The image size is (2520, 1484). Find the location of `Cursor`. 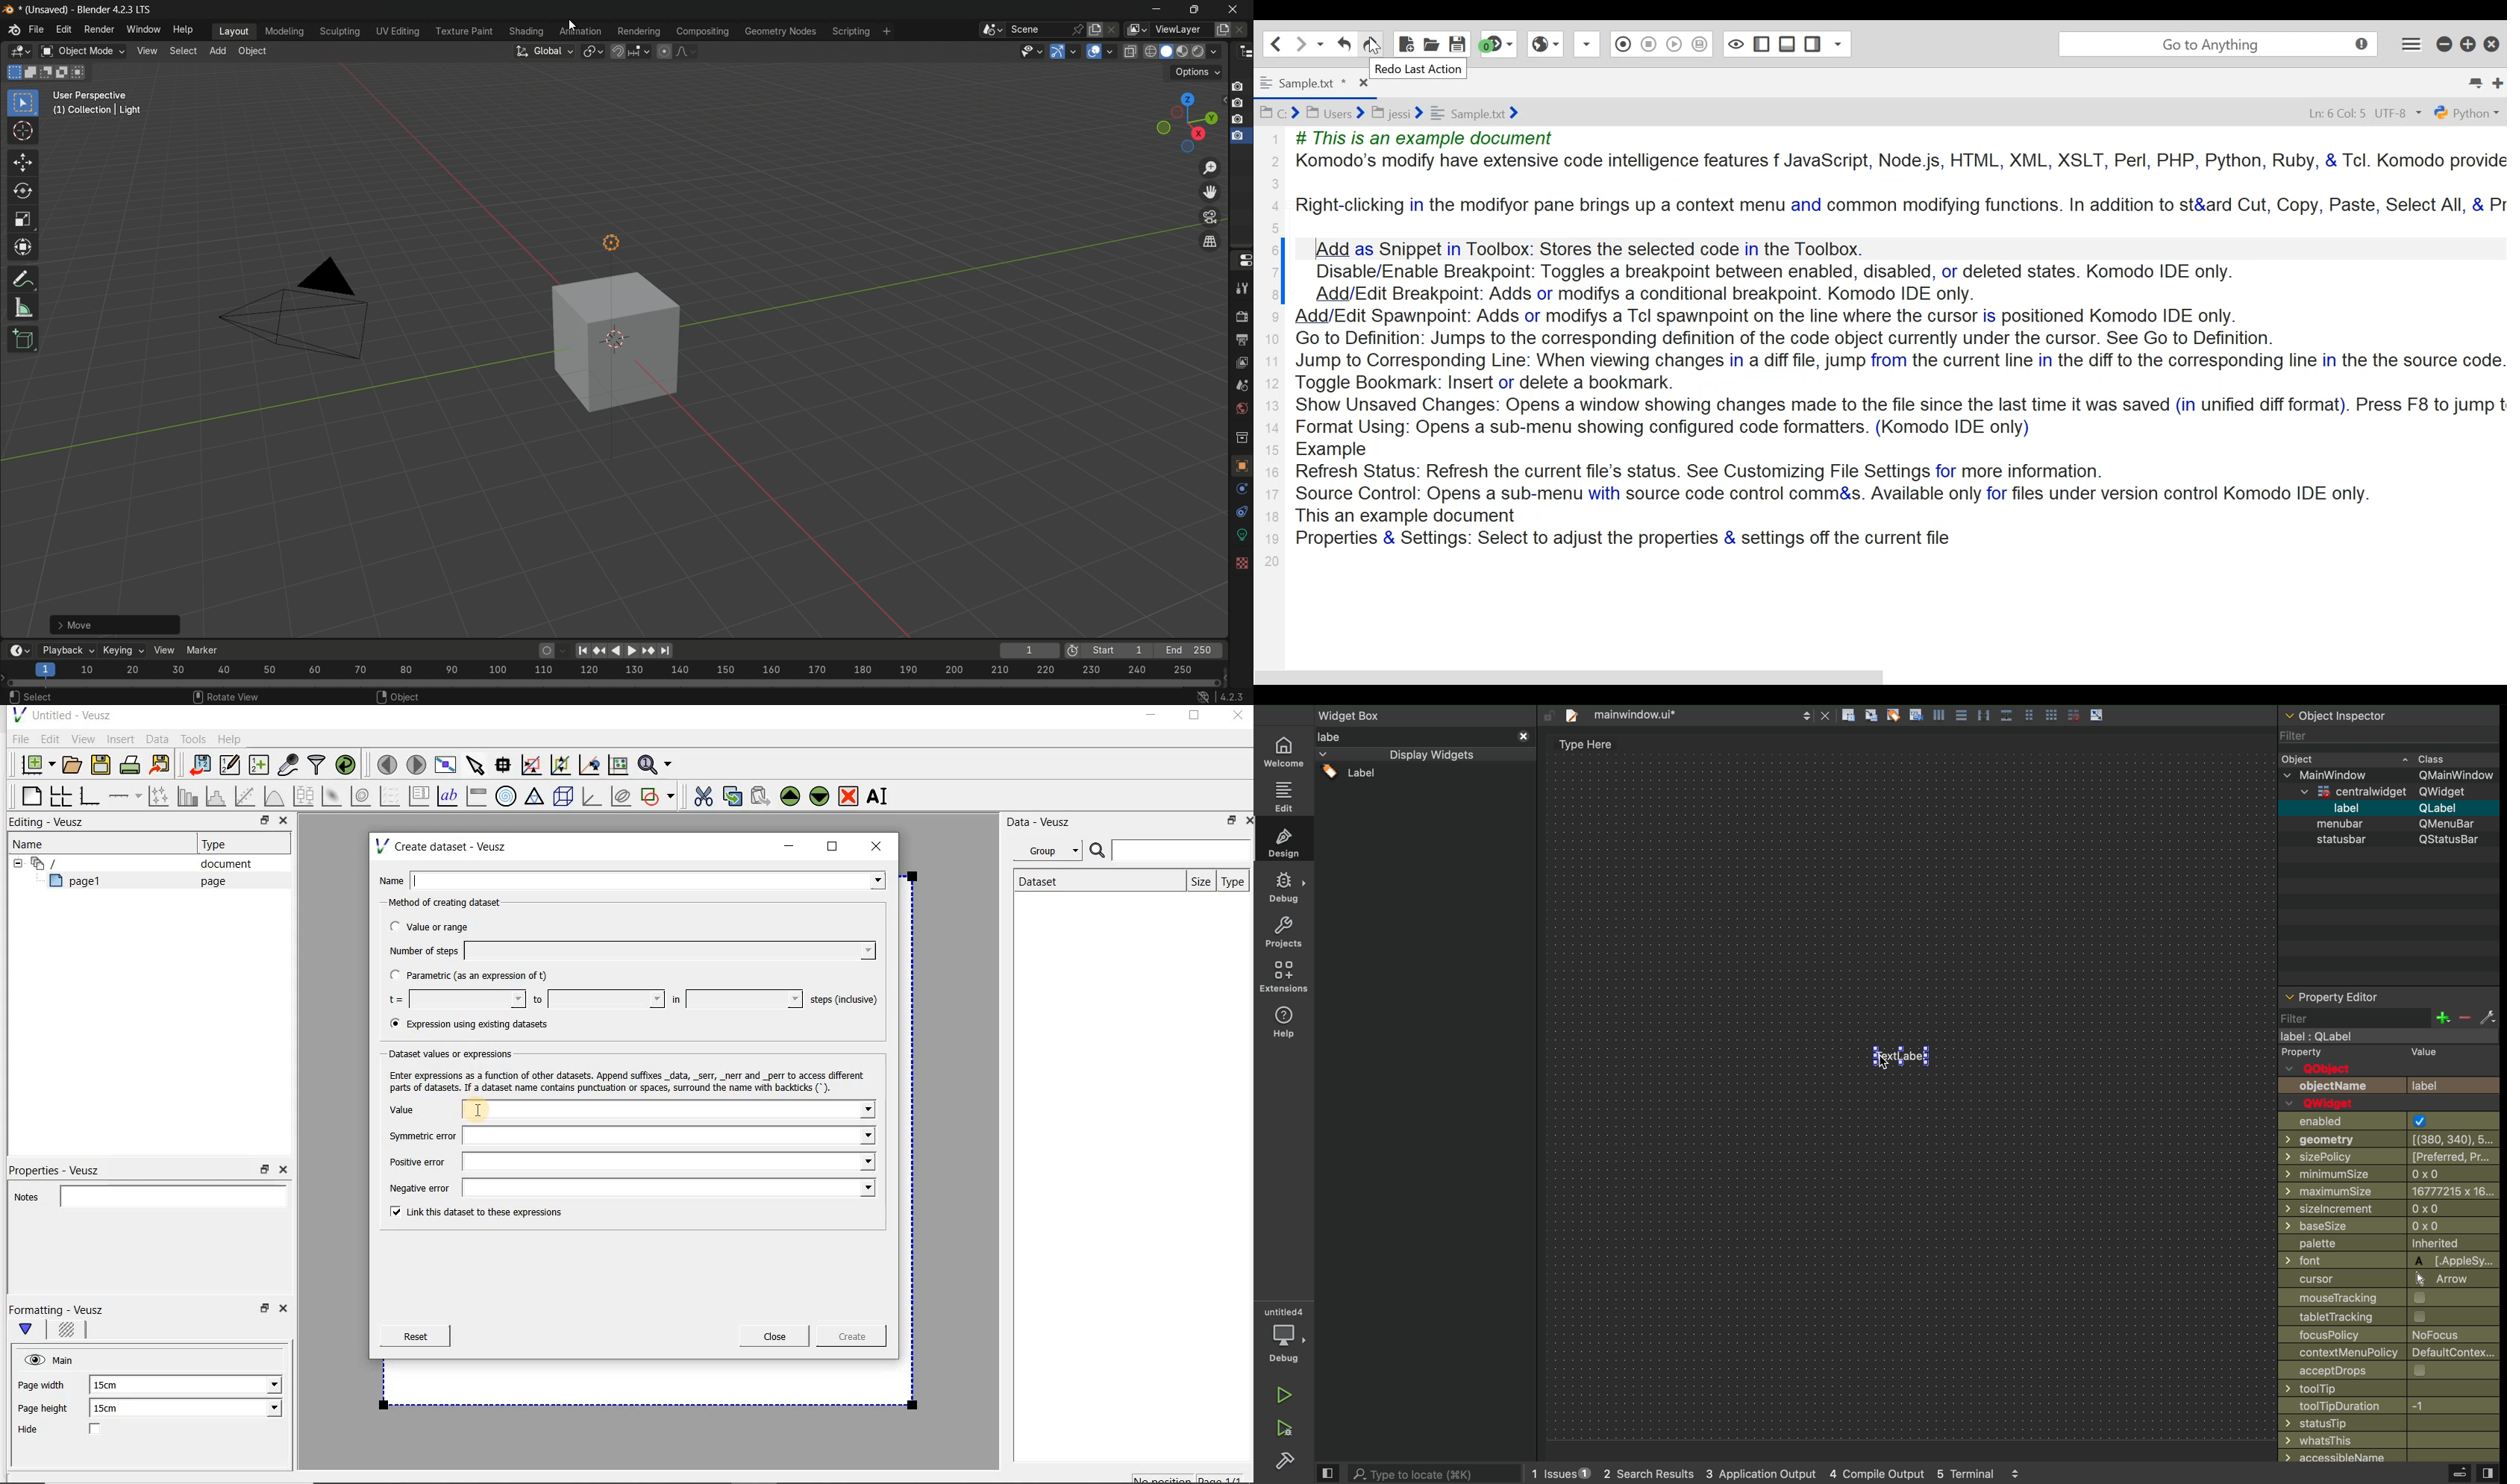

Cursor is located at coordinates (494, 1109).